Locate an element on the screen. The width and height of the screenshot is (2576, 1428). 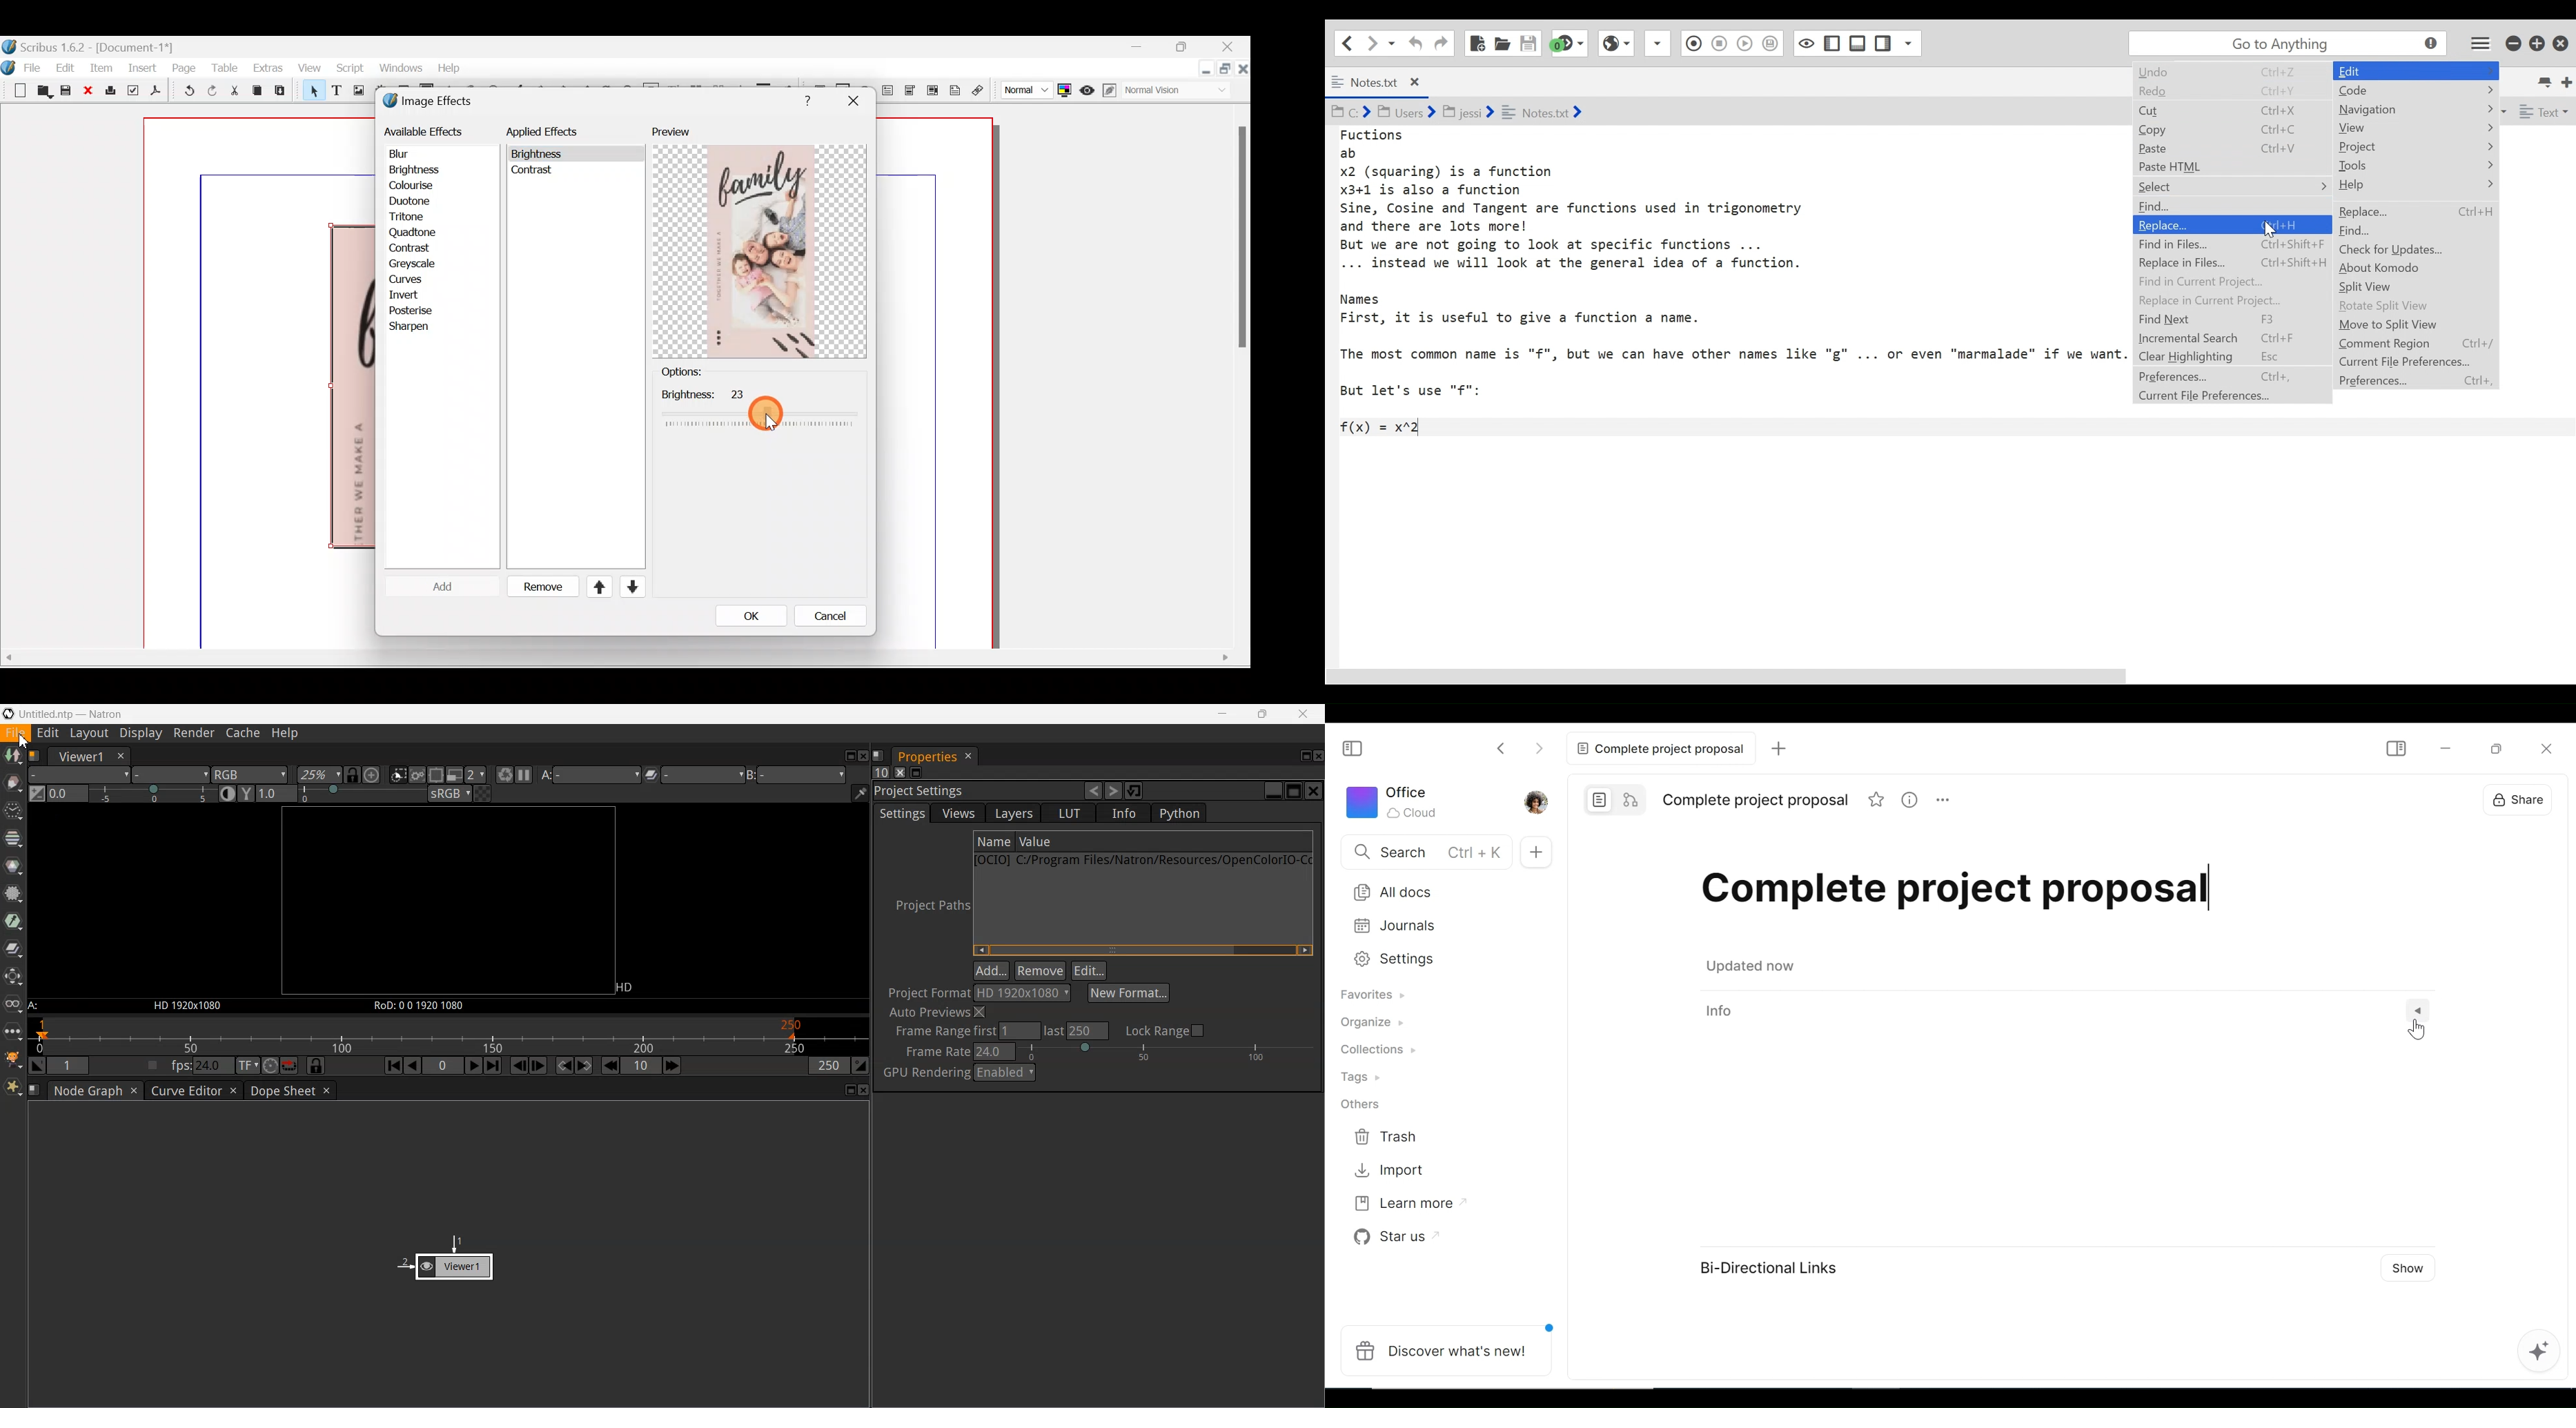
Text frame is located at coordinates (336, 91).